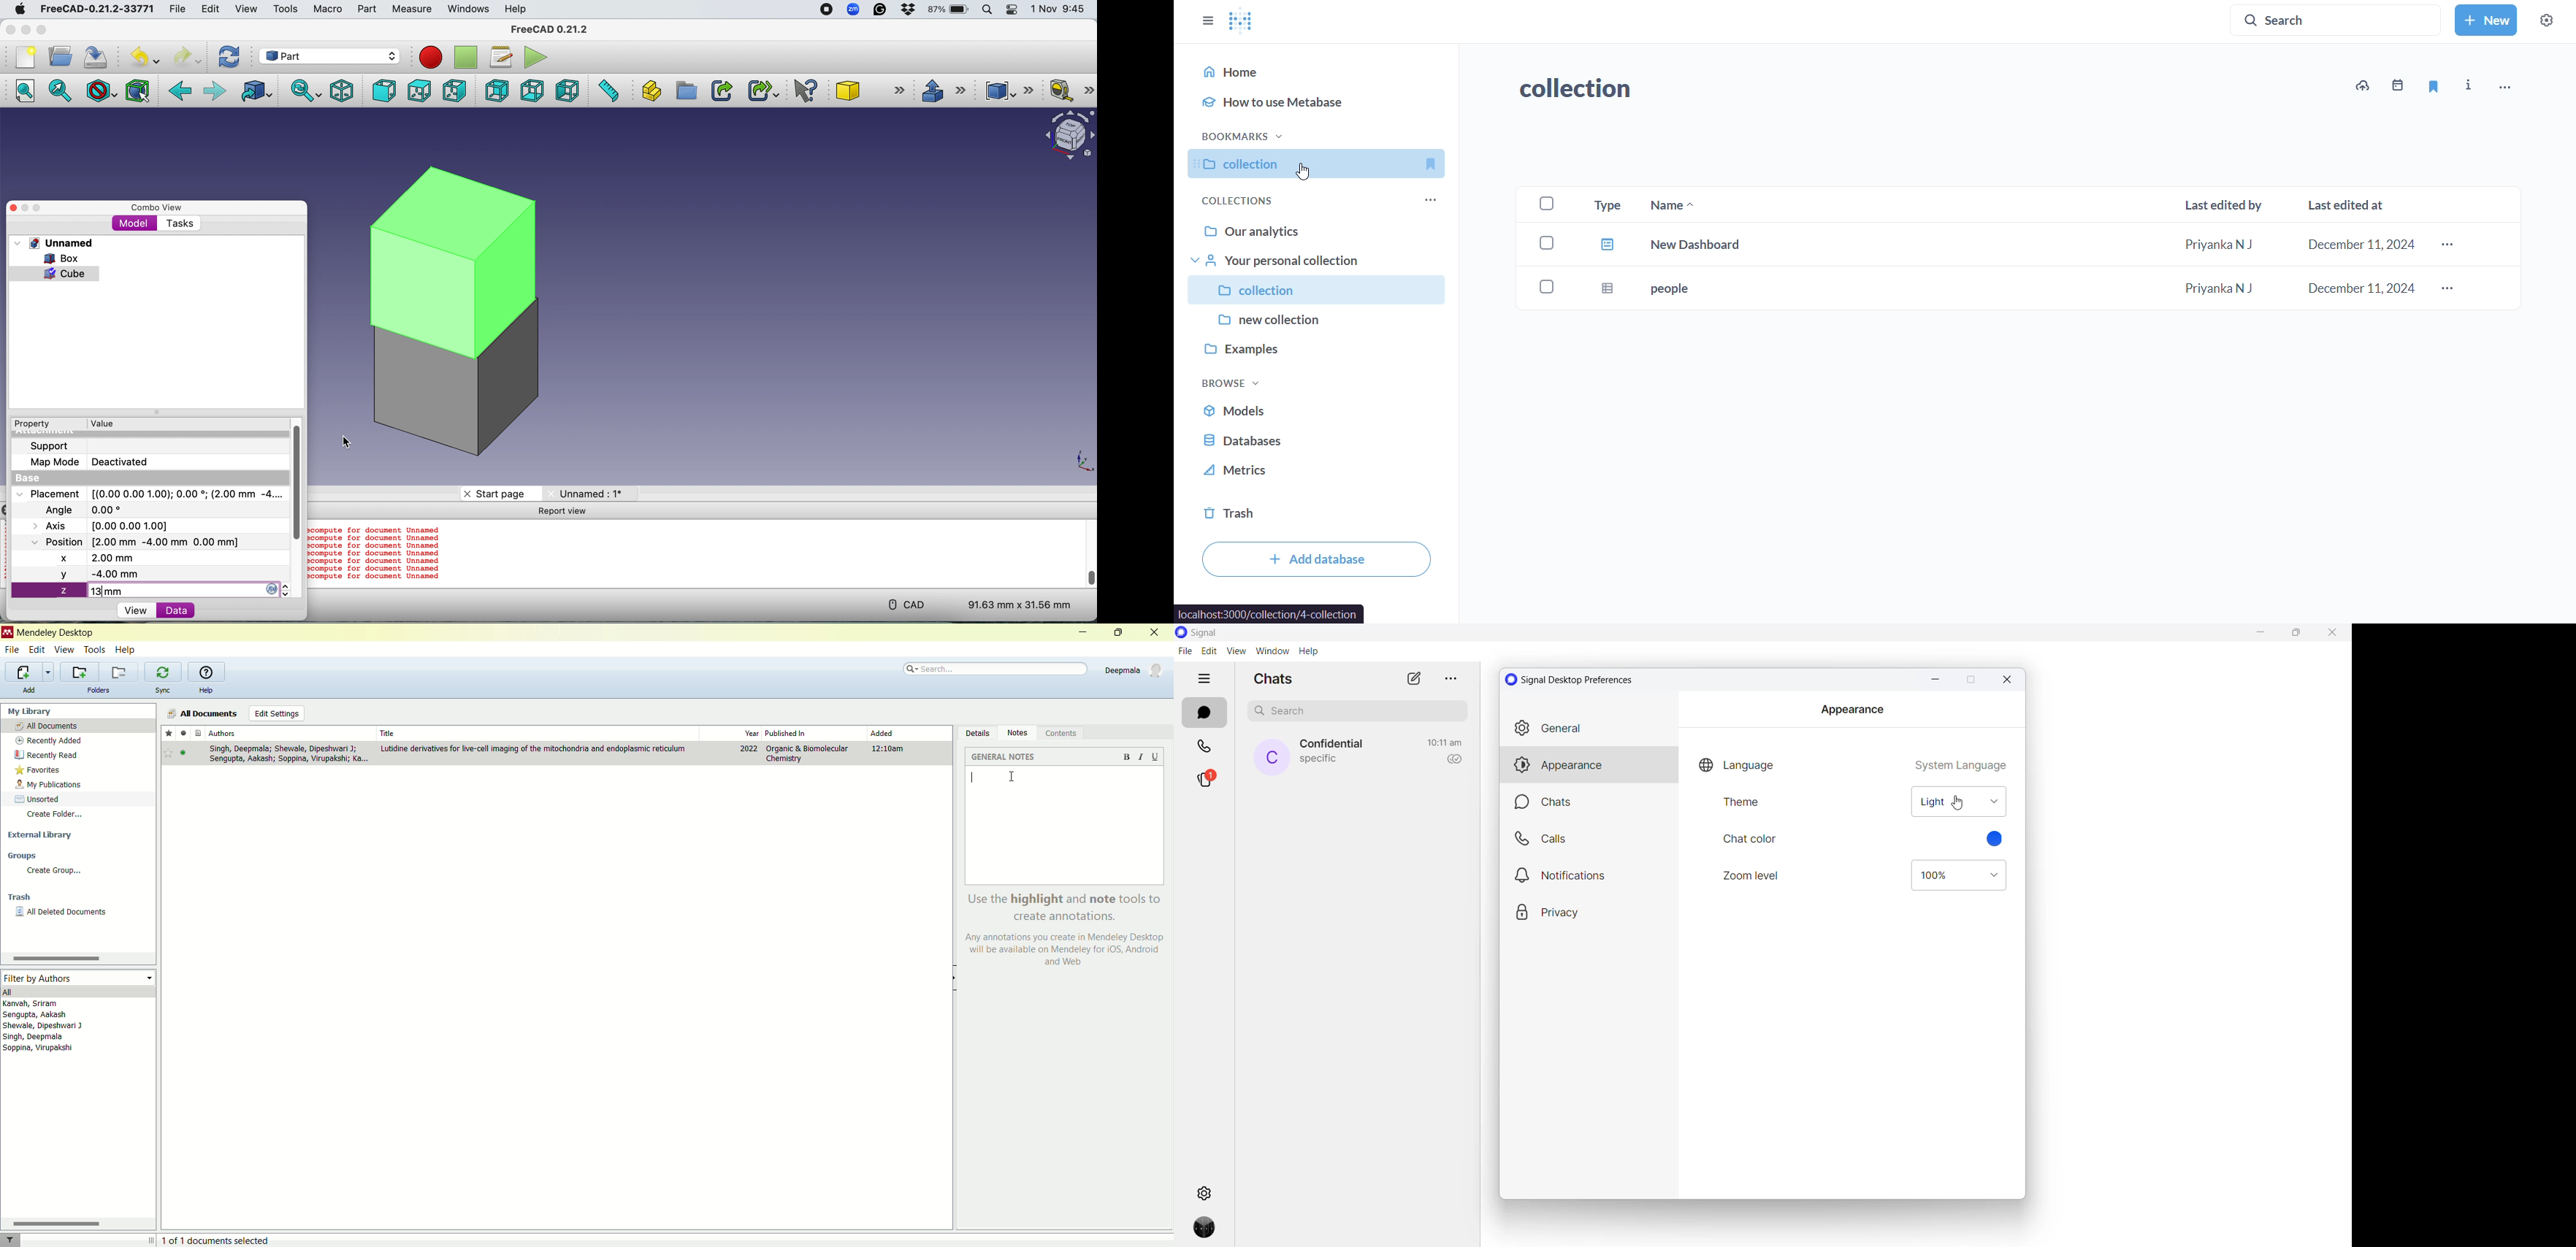 The height and width of the screenshot is (1260, 2576). Describe the element at coordinates (797, 732) in the screenshot. I see `published in` at that location.